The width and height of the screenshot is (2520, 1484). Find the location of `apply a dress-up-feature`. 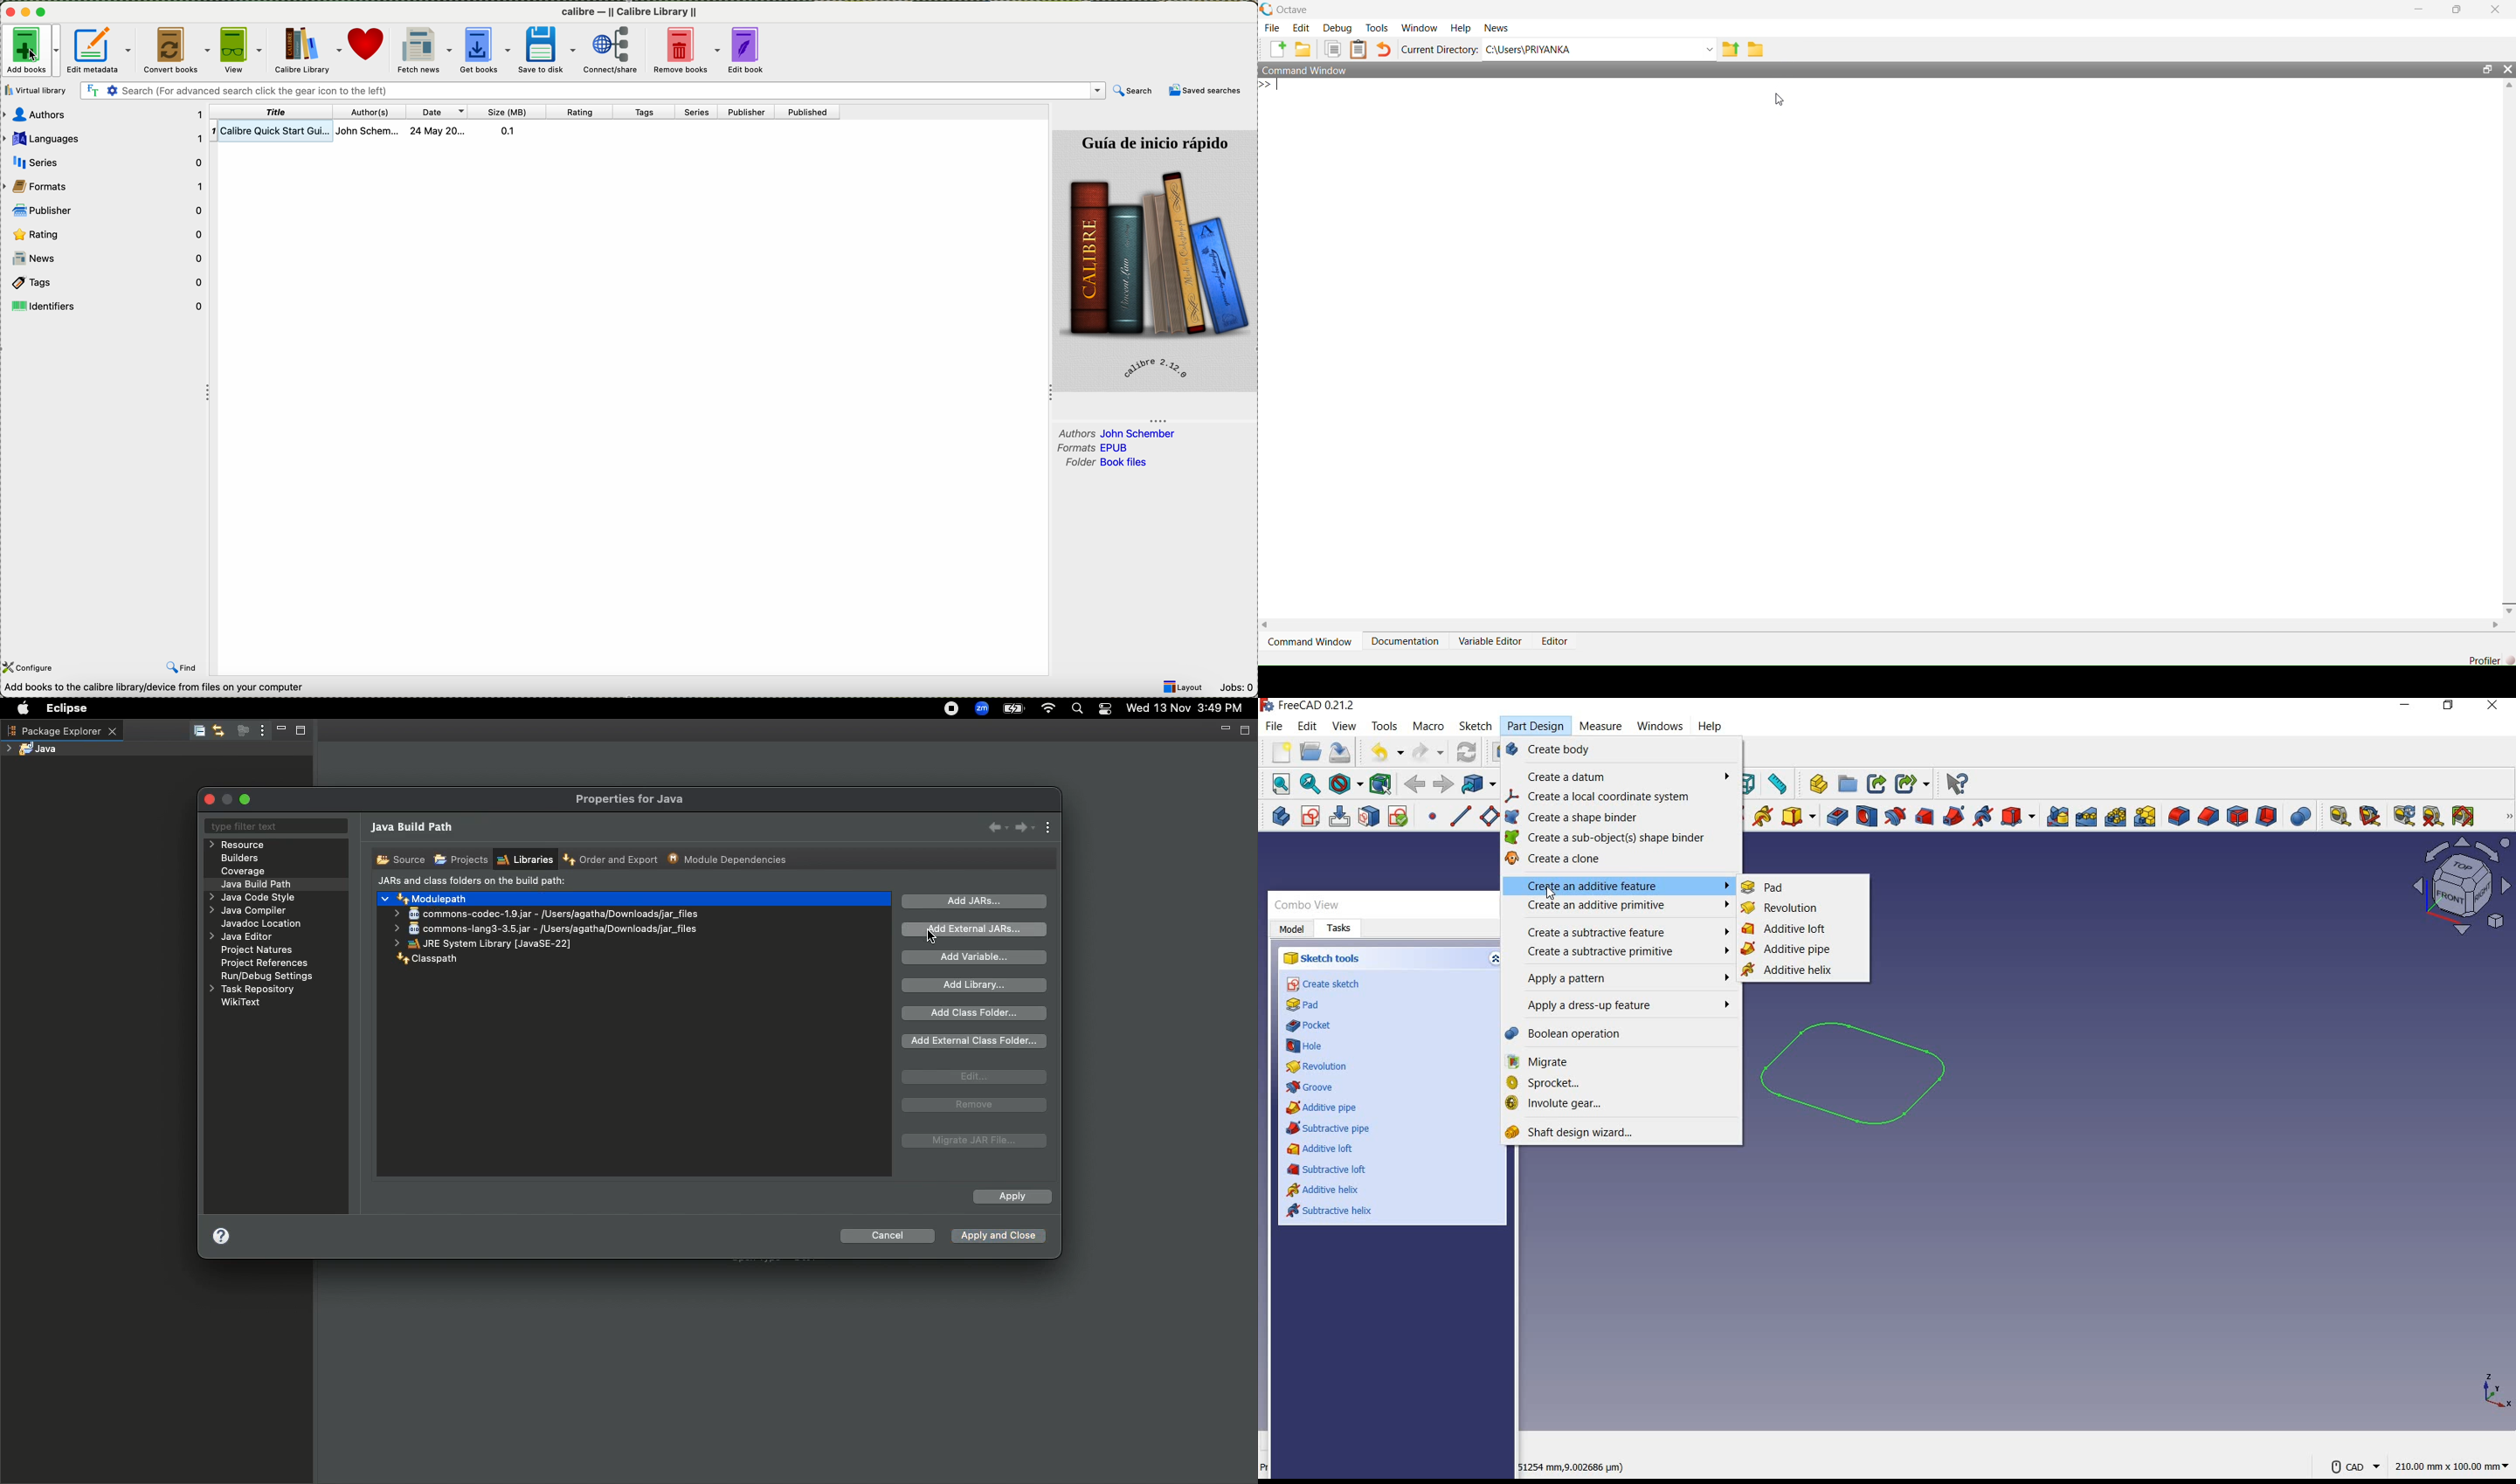

apply a dress-up-feature is located at coordinates (1624, 1007).